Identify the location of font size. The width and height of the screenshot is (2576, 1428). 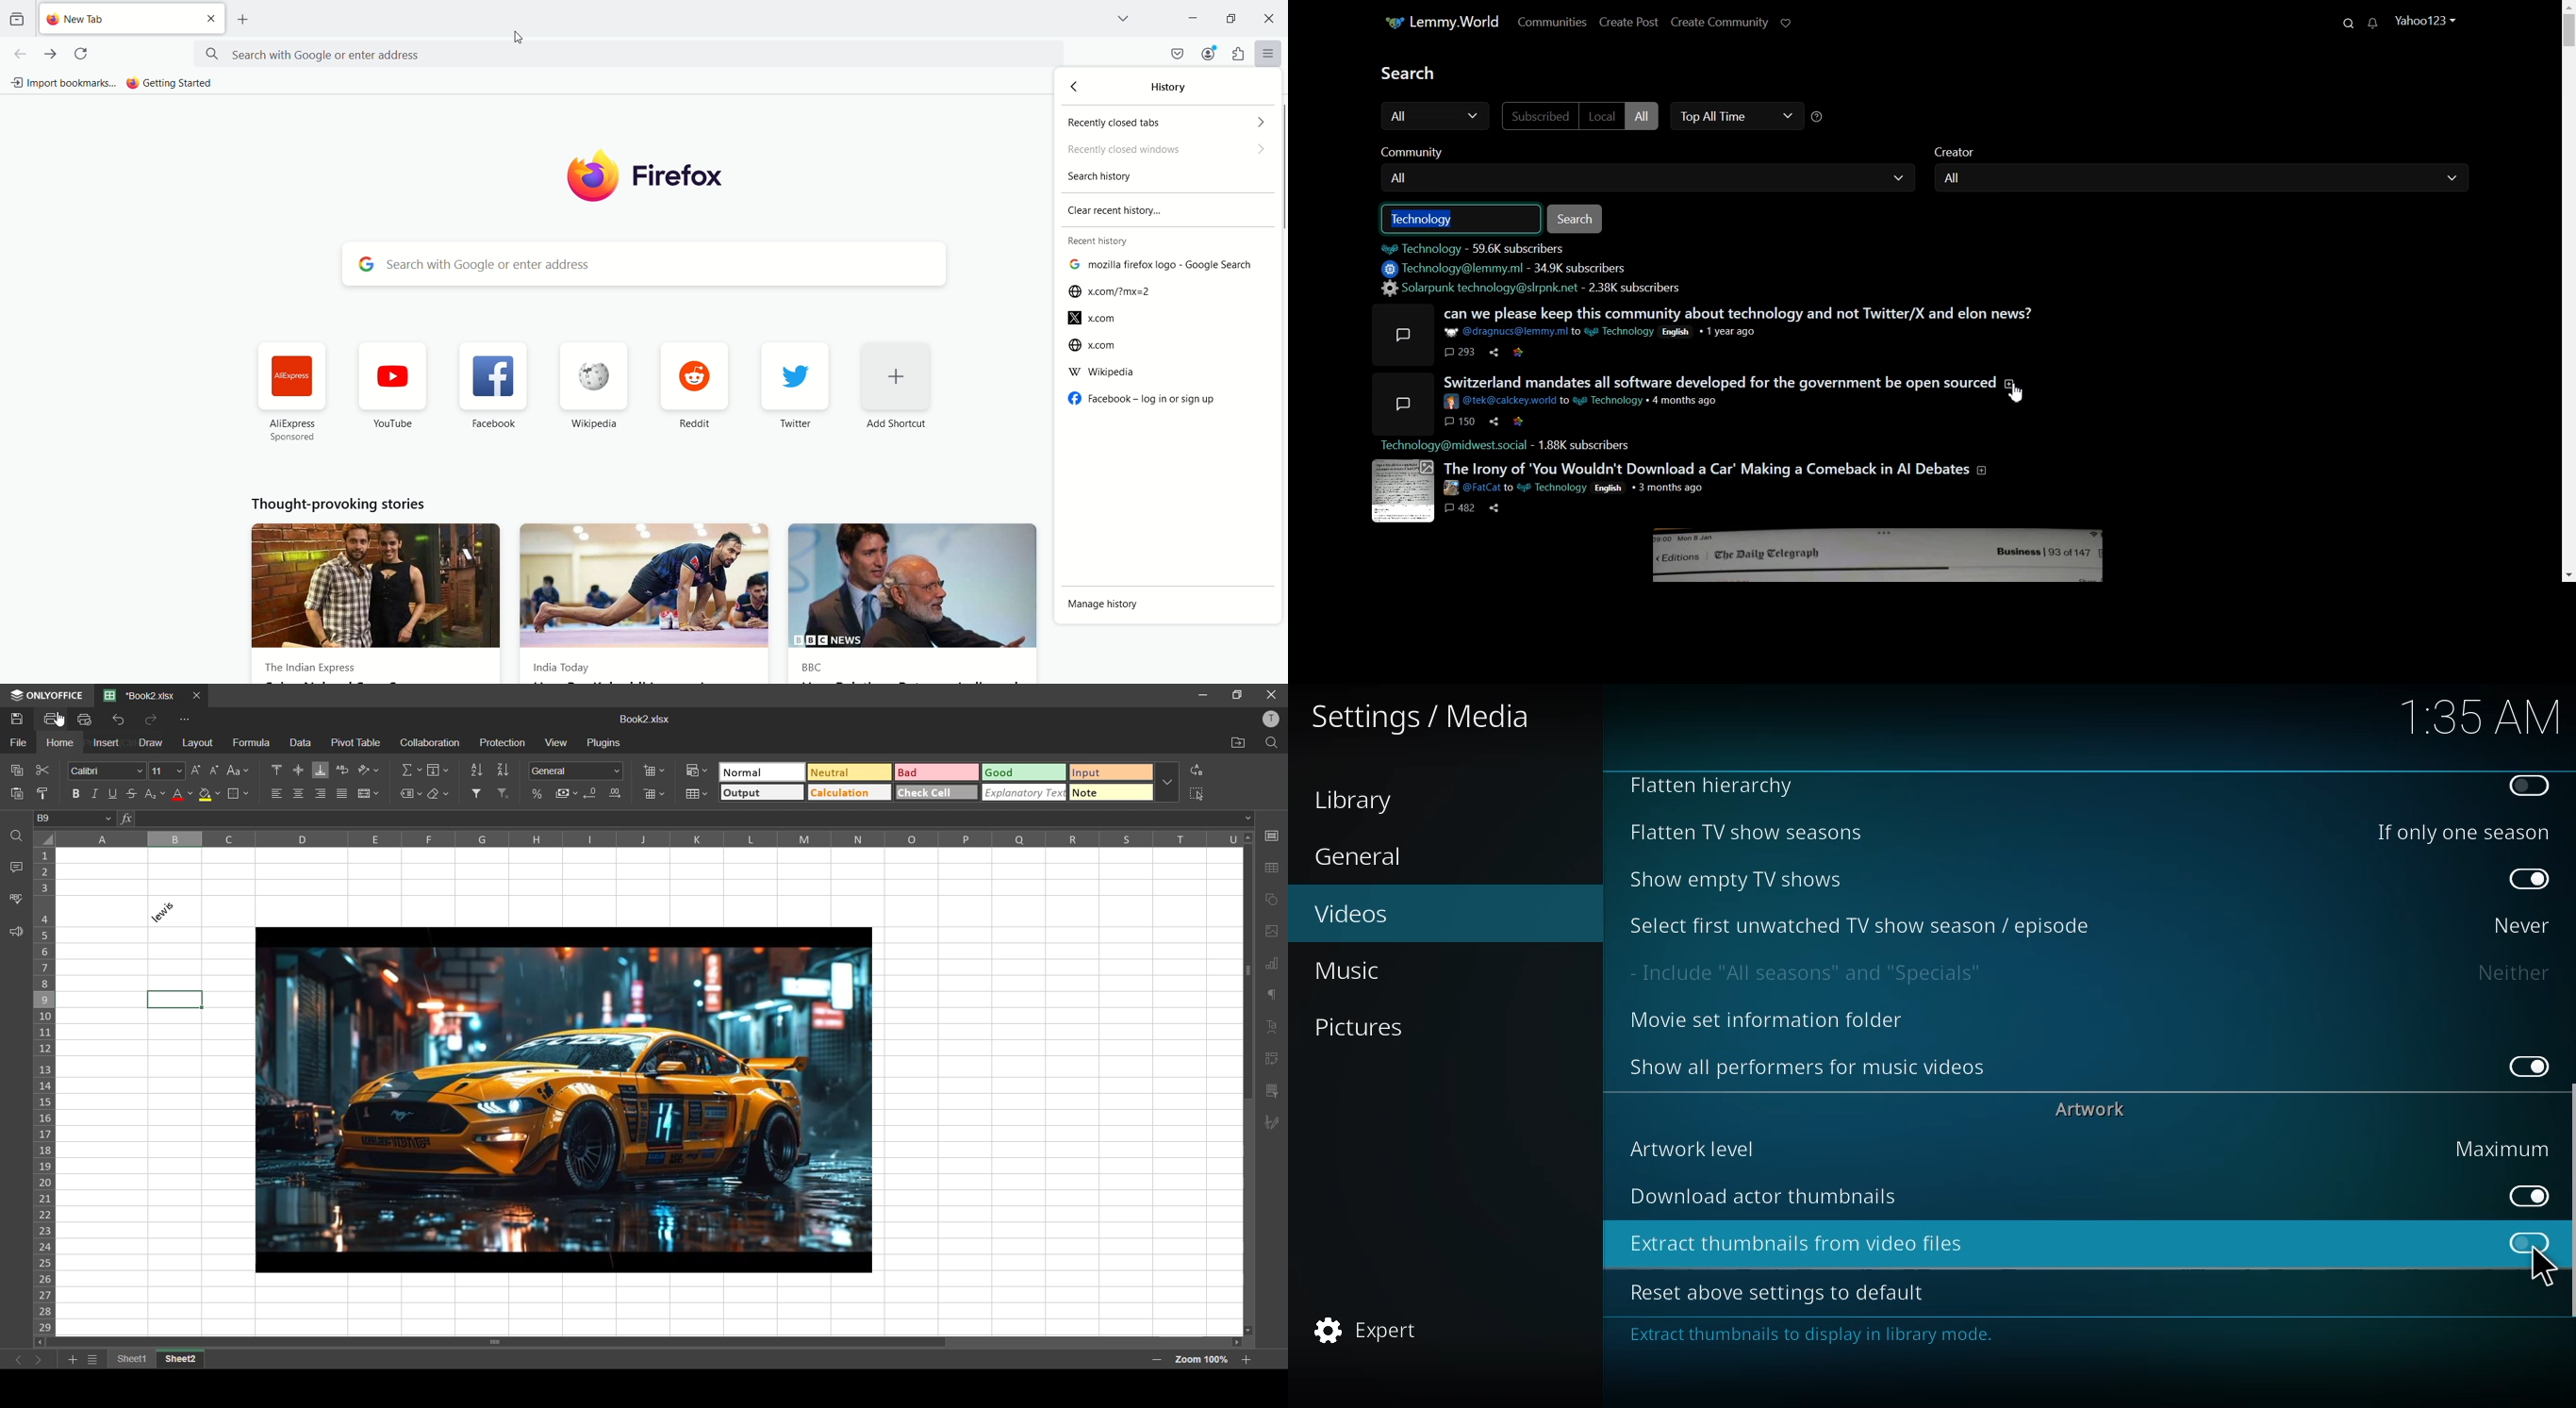
(169, 771).